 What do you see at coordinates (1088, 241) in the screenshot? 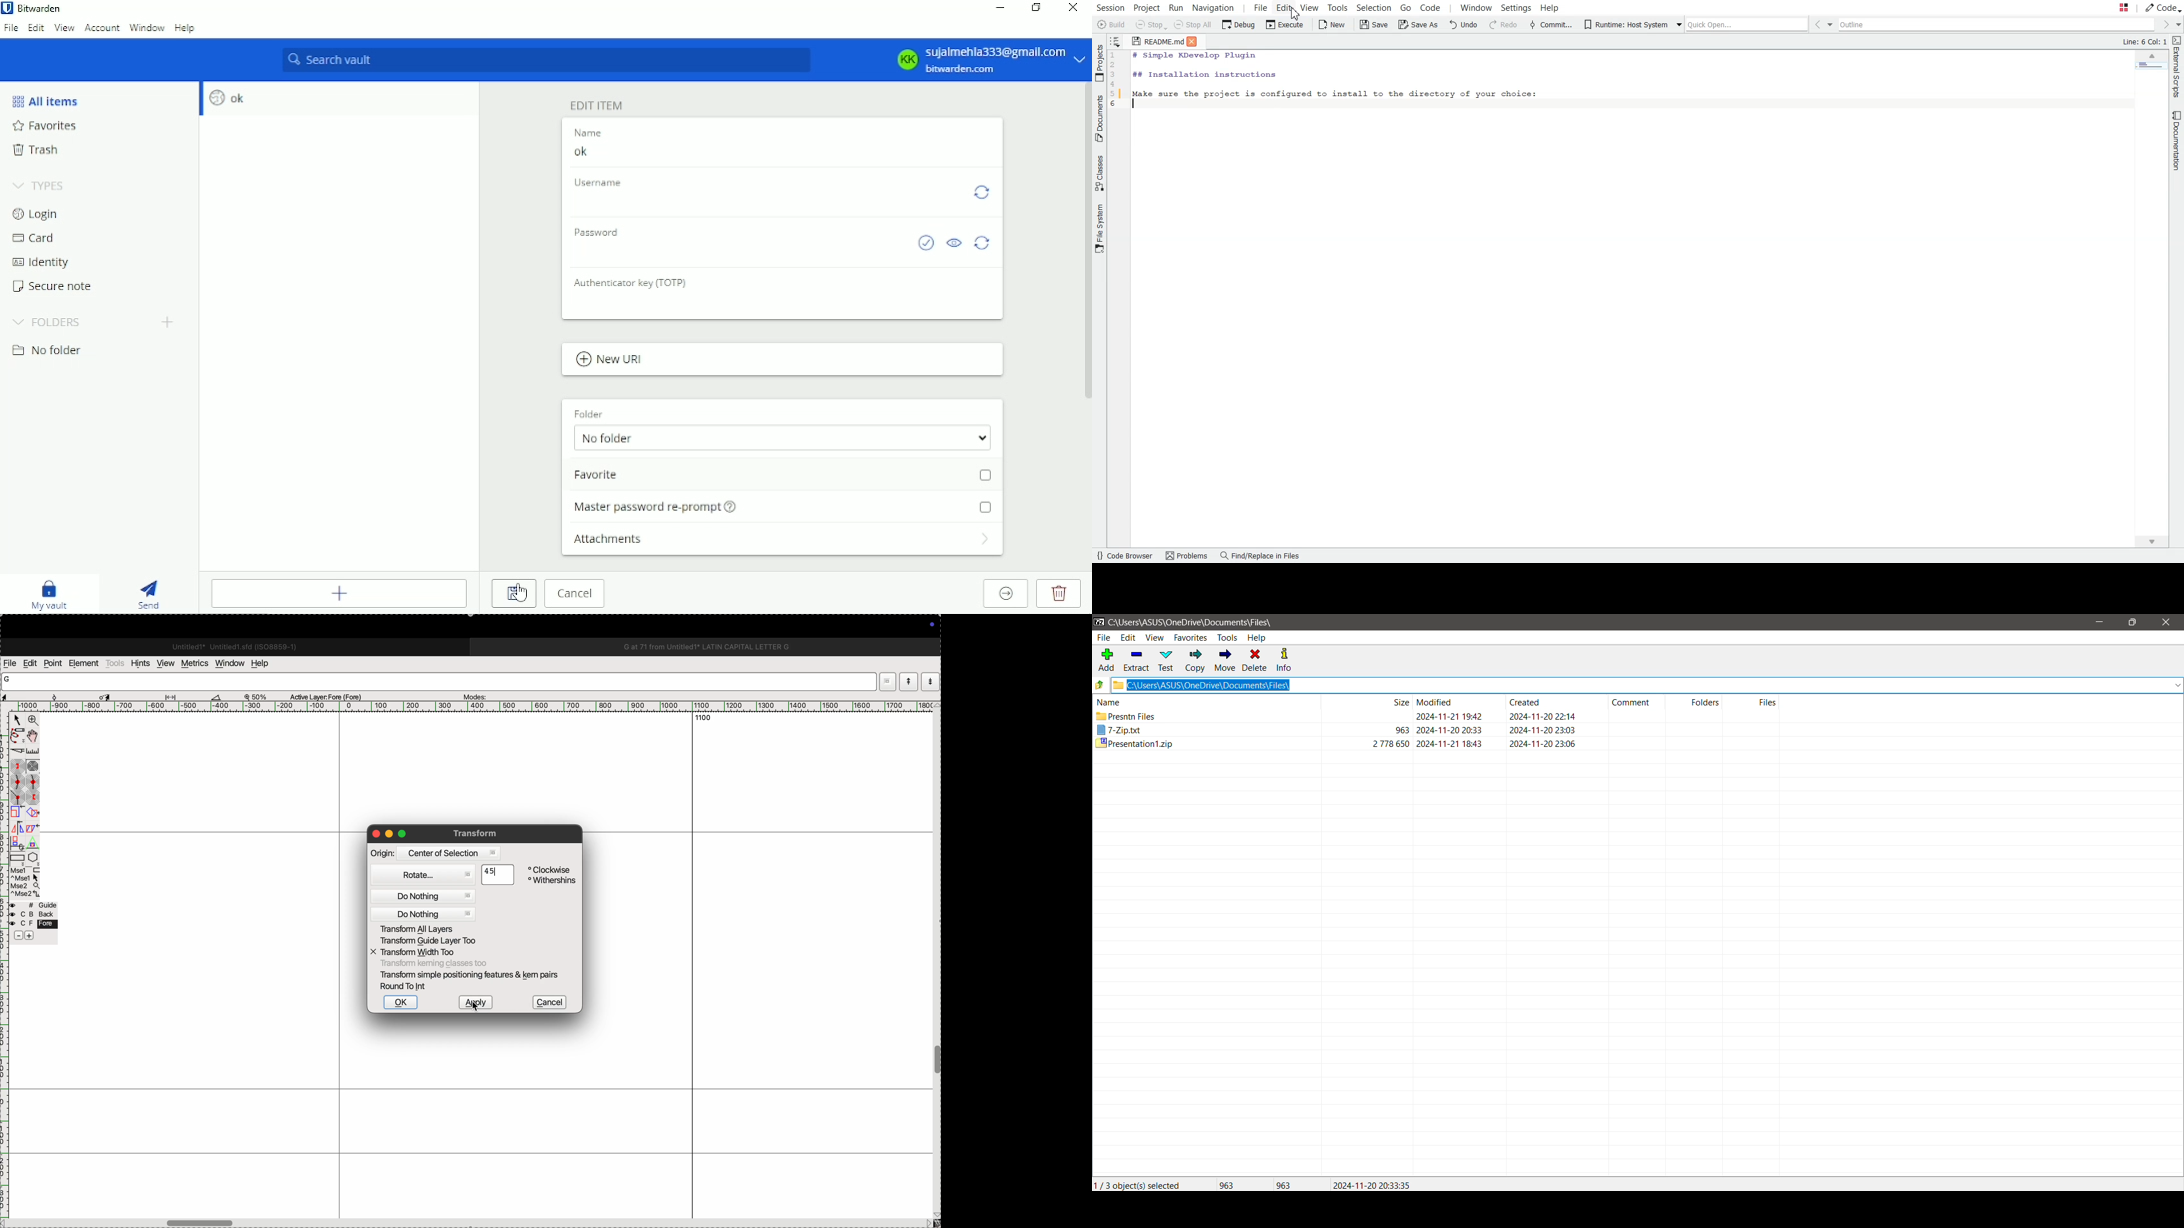
I see `VERTICAL SCROLLBAR` at bounding box center [1088, 241].